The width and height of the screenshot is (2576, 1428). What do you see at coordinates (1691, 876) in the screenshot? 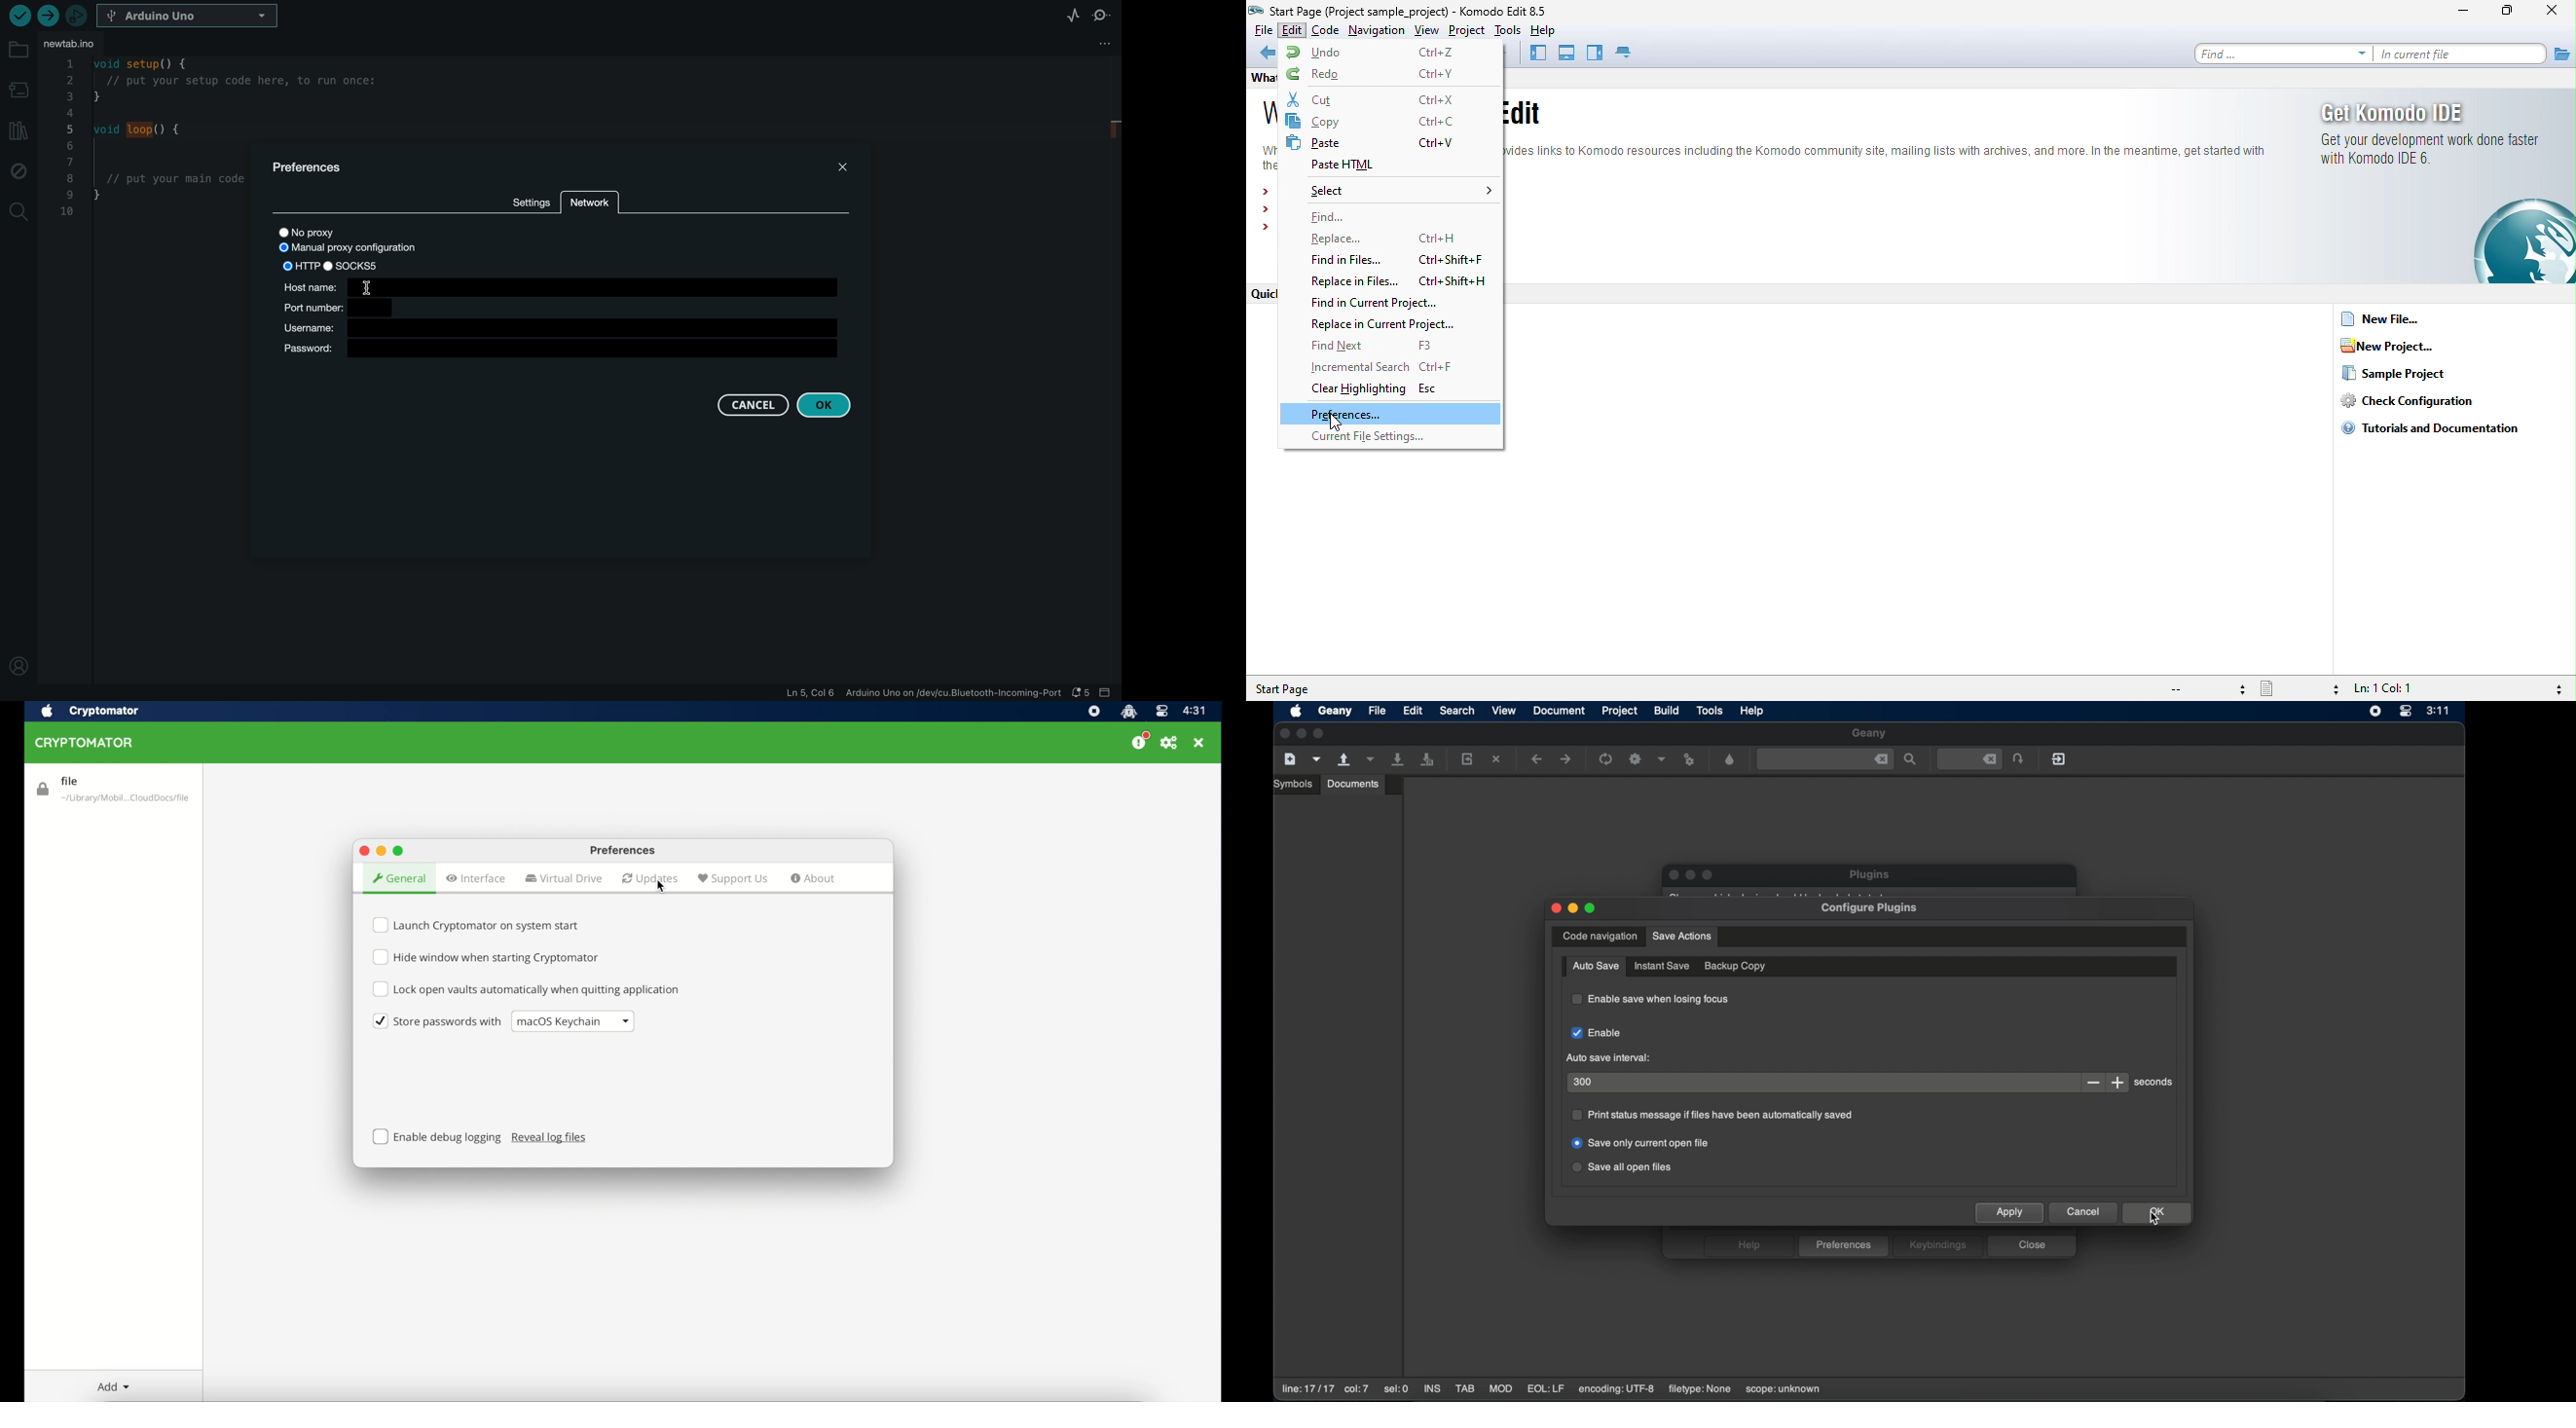
I see `minimize` at bounding box center [1691, 876].